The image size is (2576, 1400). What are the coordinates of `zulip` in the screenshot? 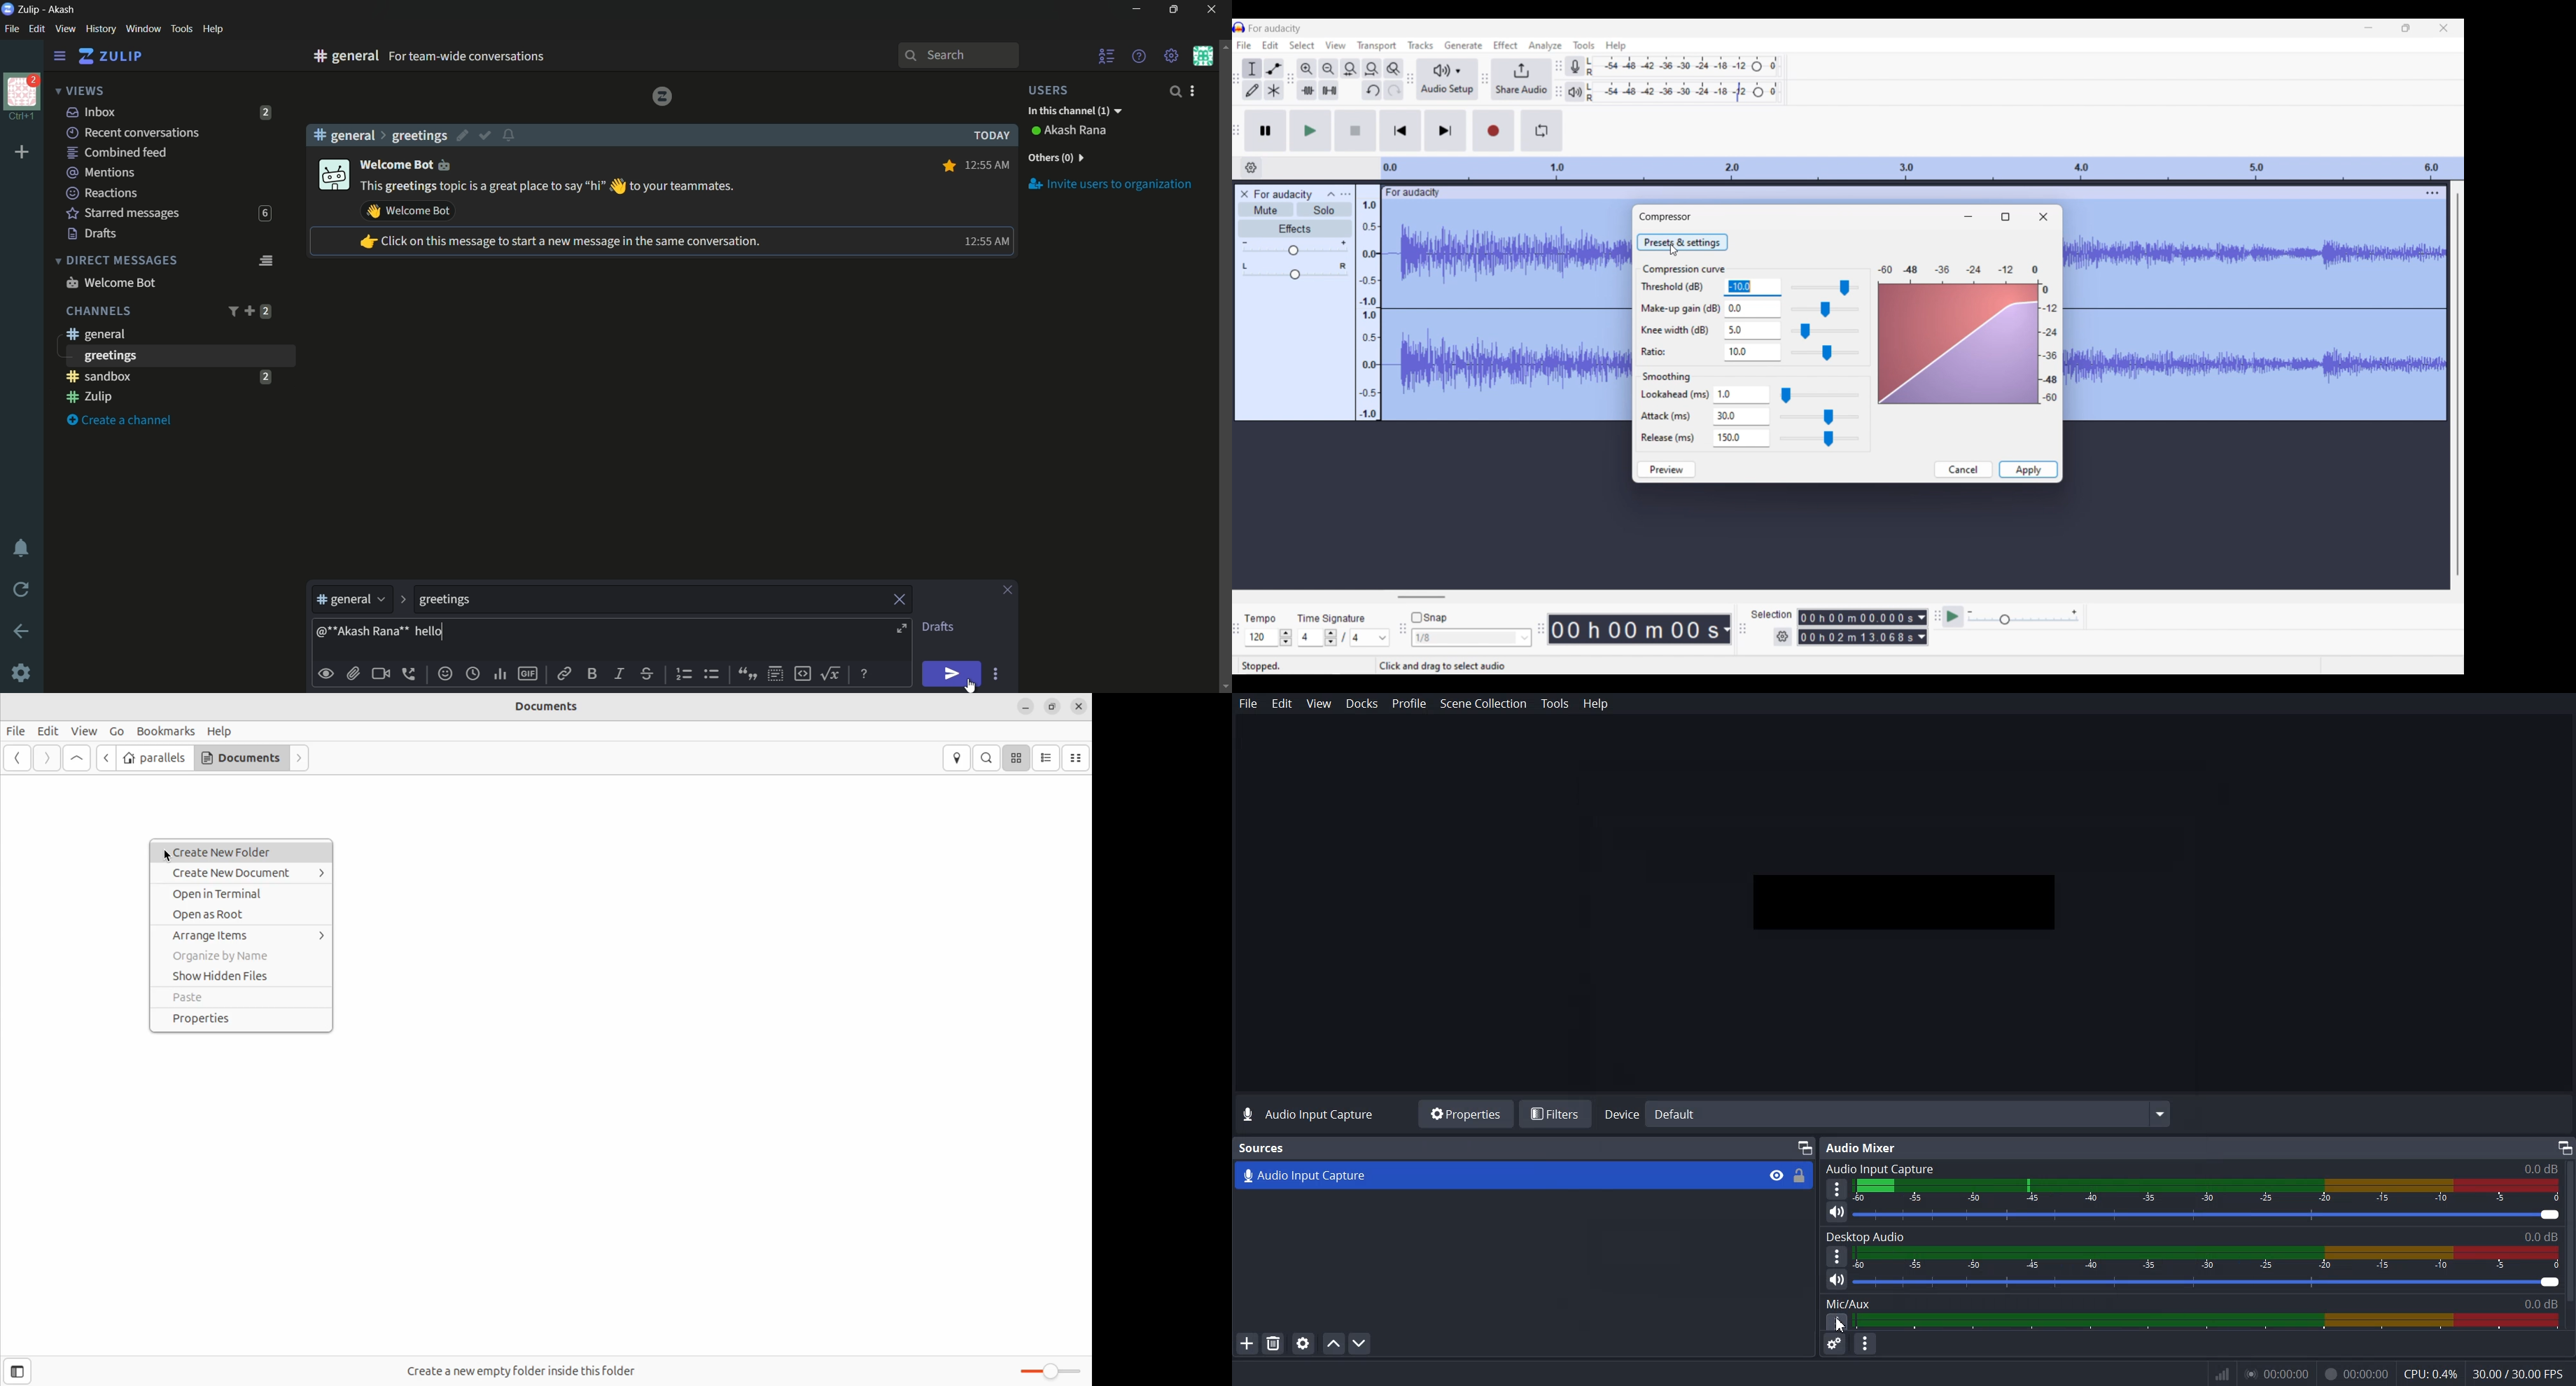 It's located at (110, 56).